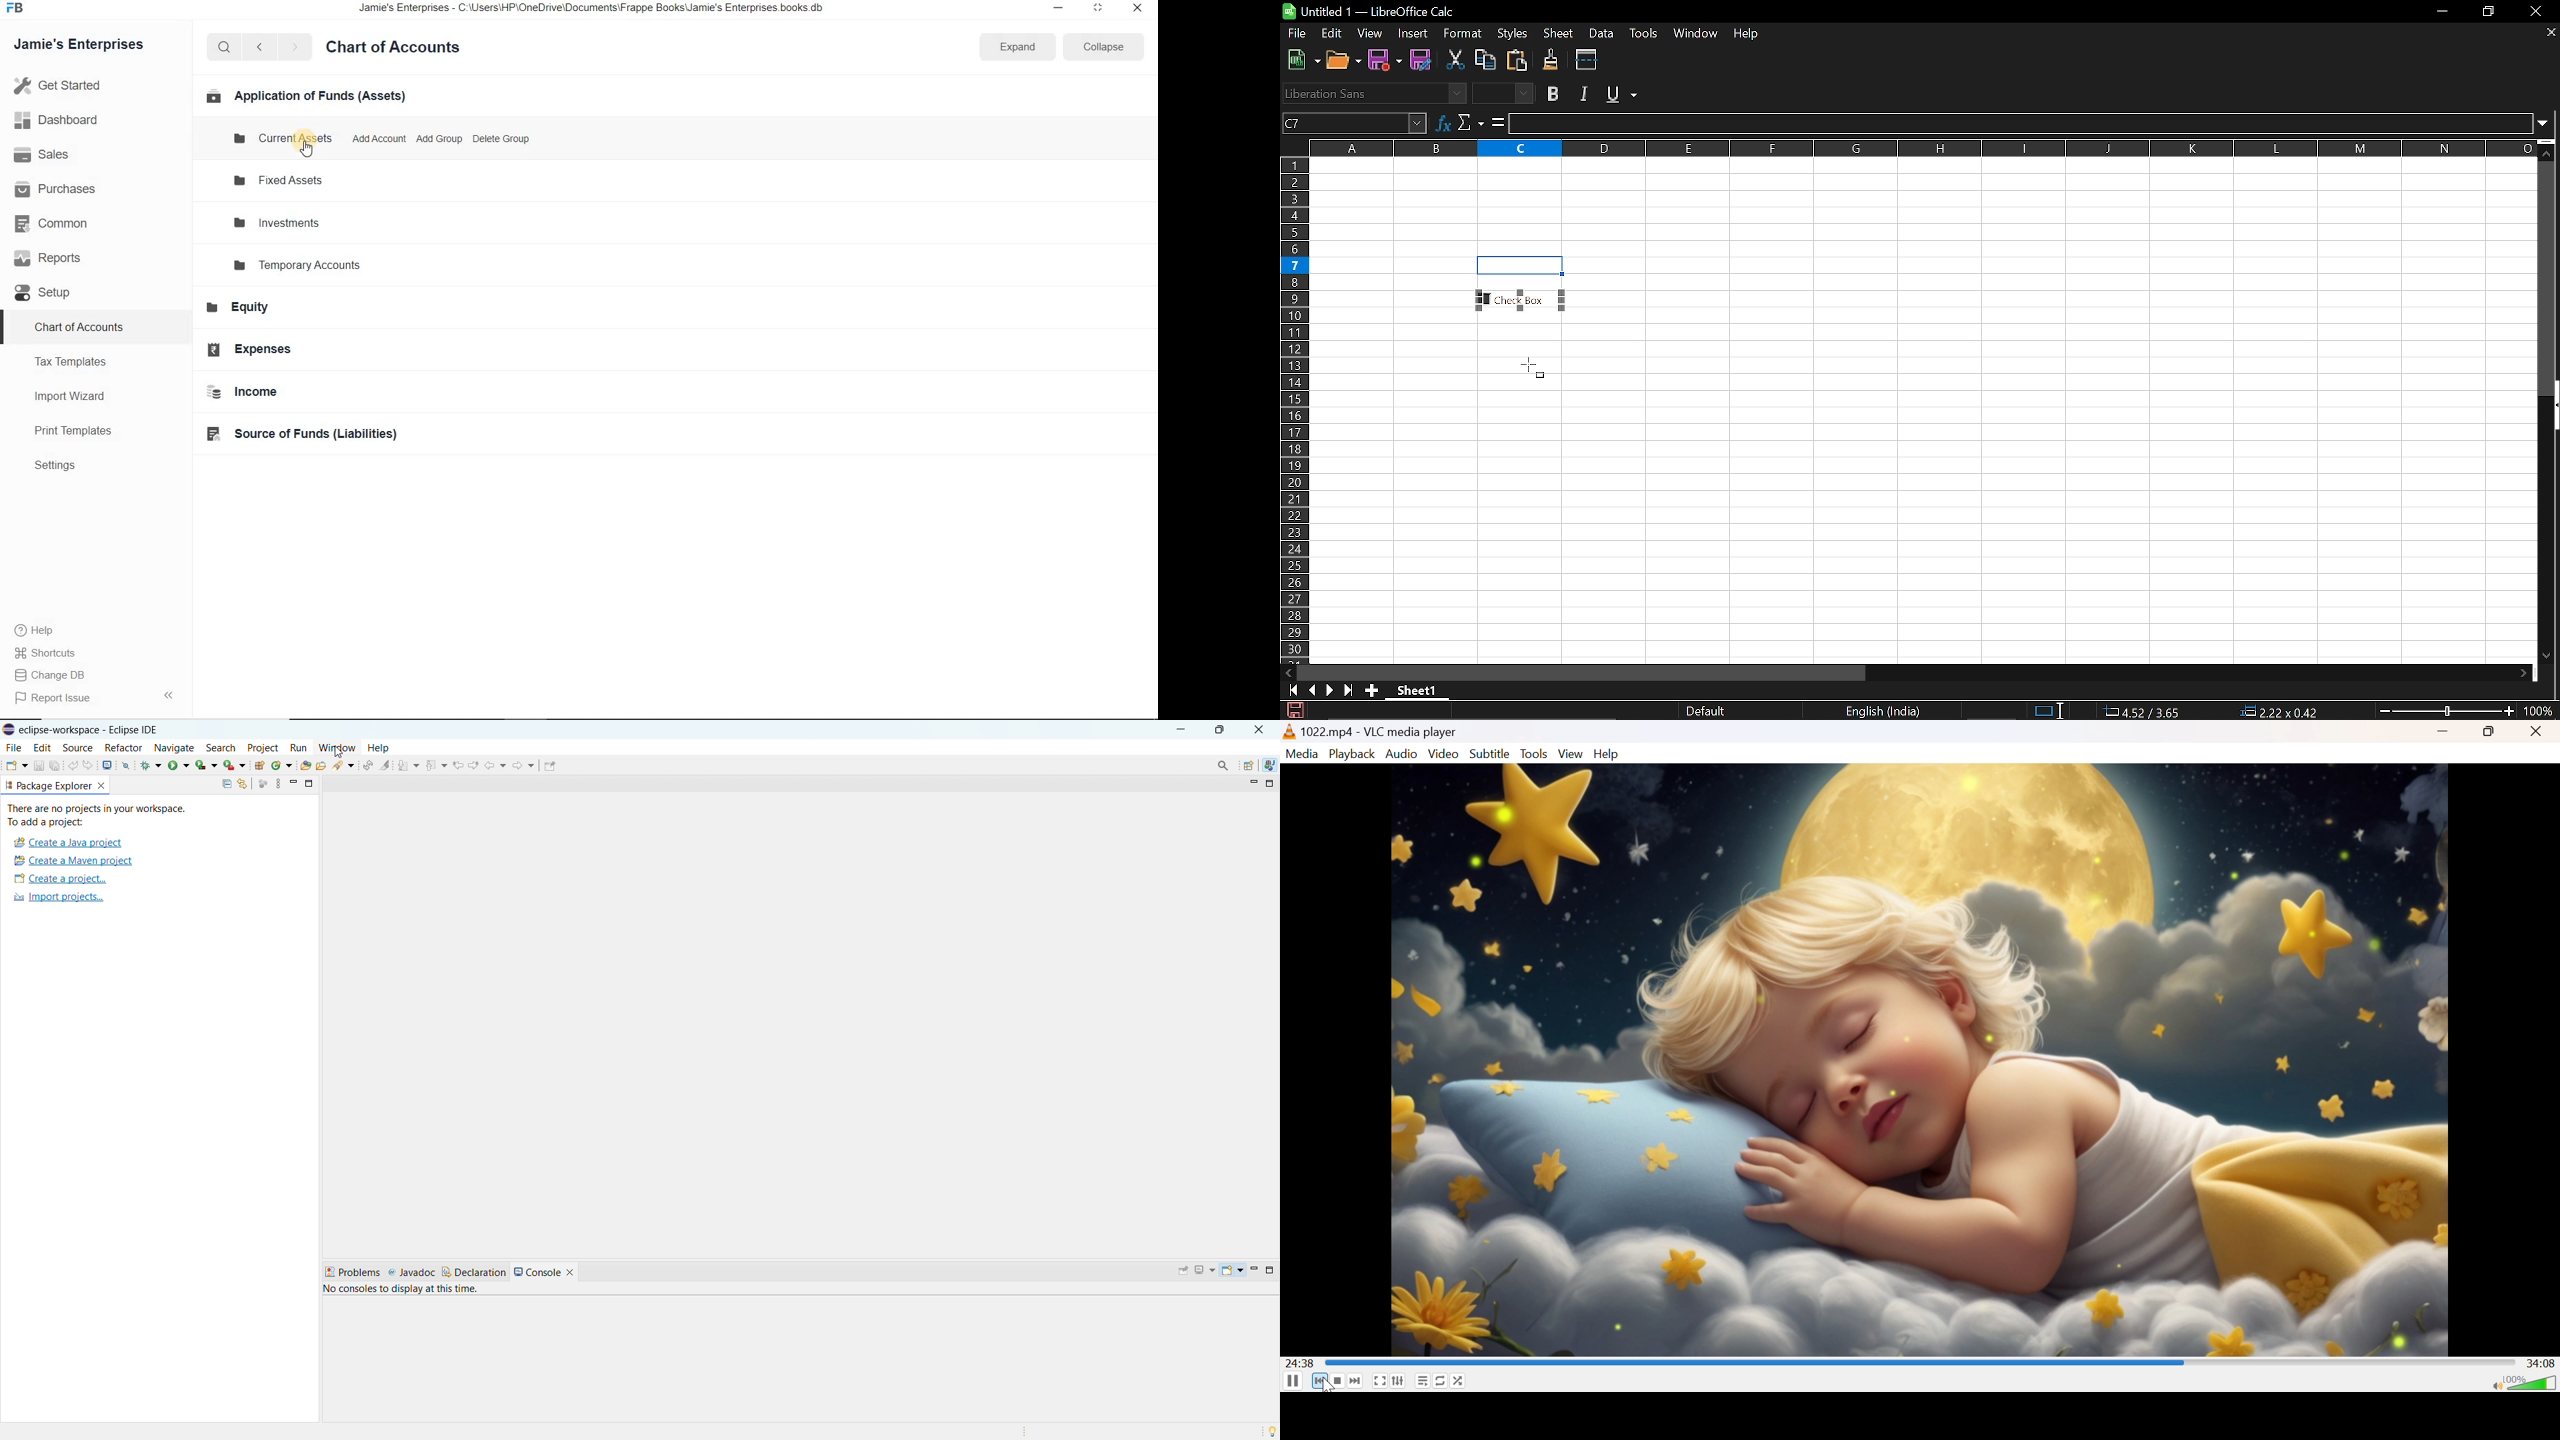 The width and height of the screenshot is (2576, 1456). Describe the element at coordinates (1521, 266) in the screenshot. I see `selected cell` at that location.